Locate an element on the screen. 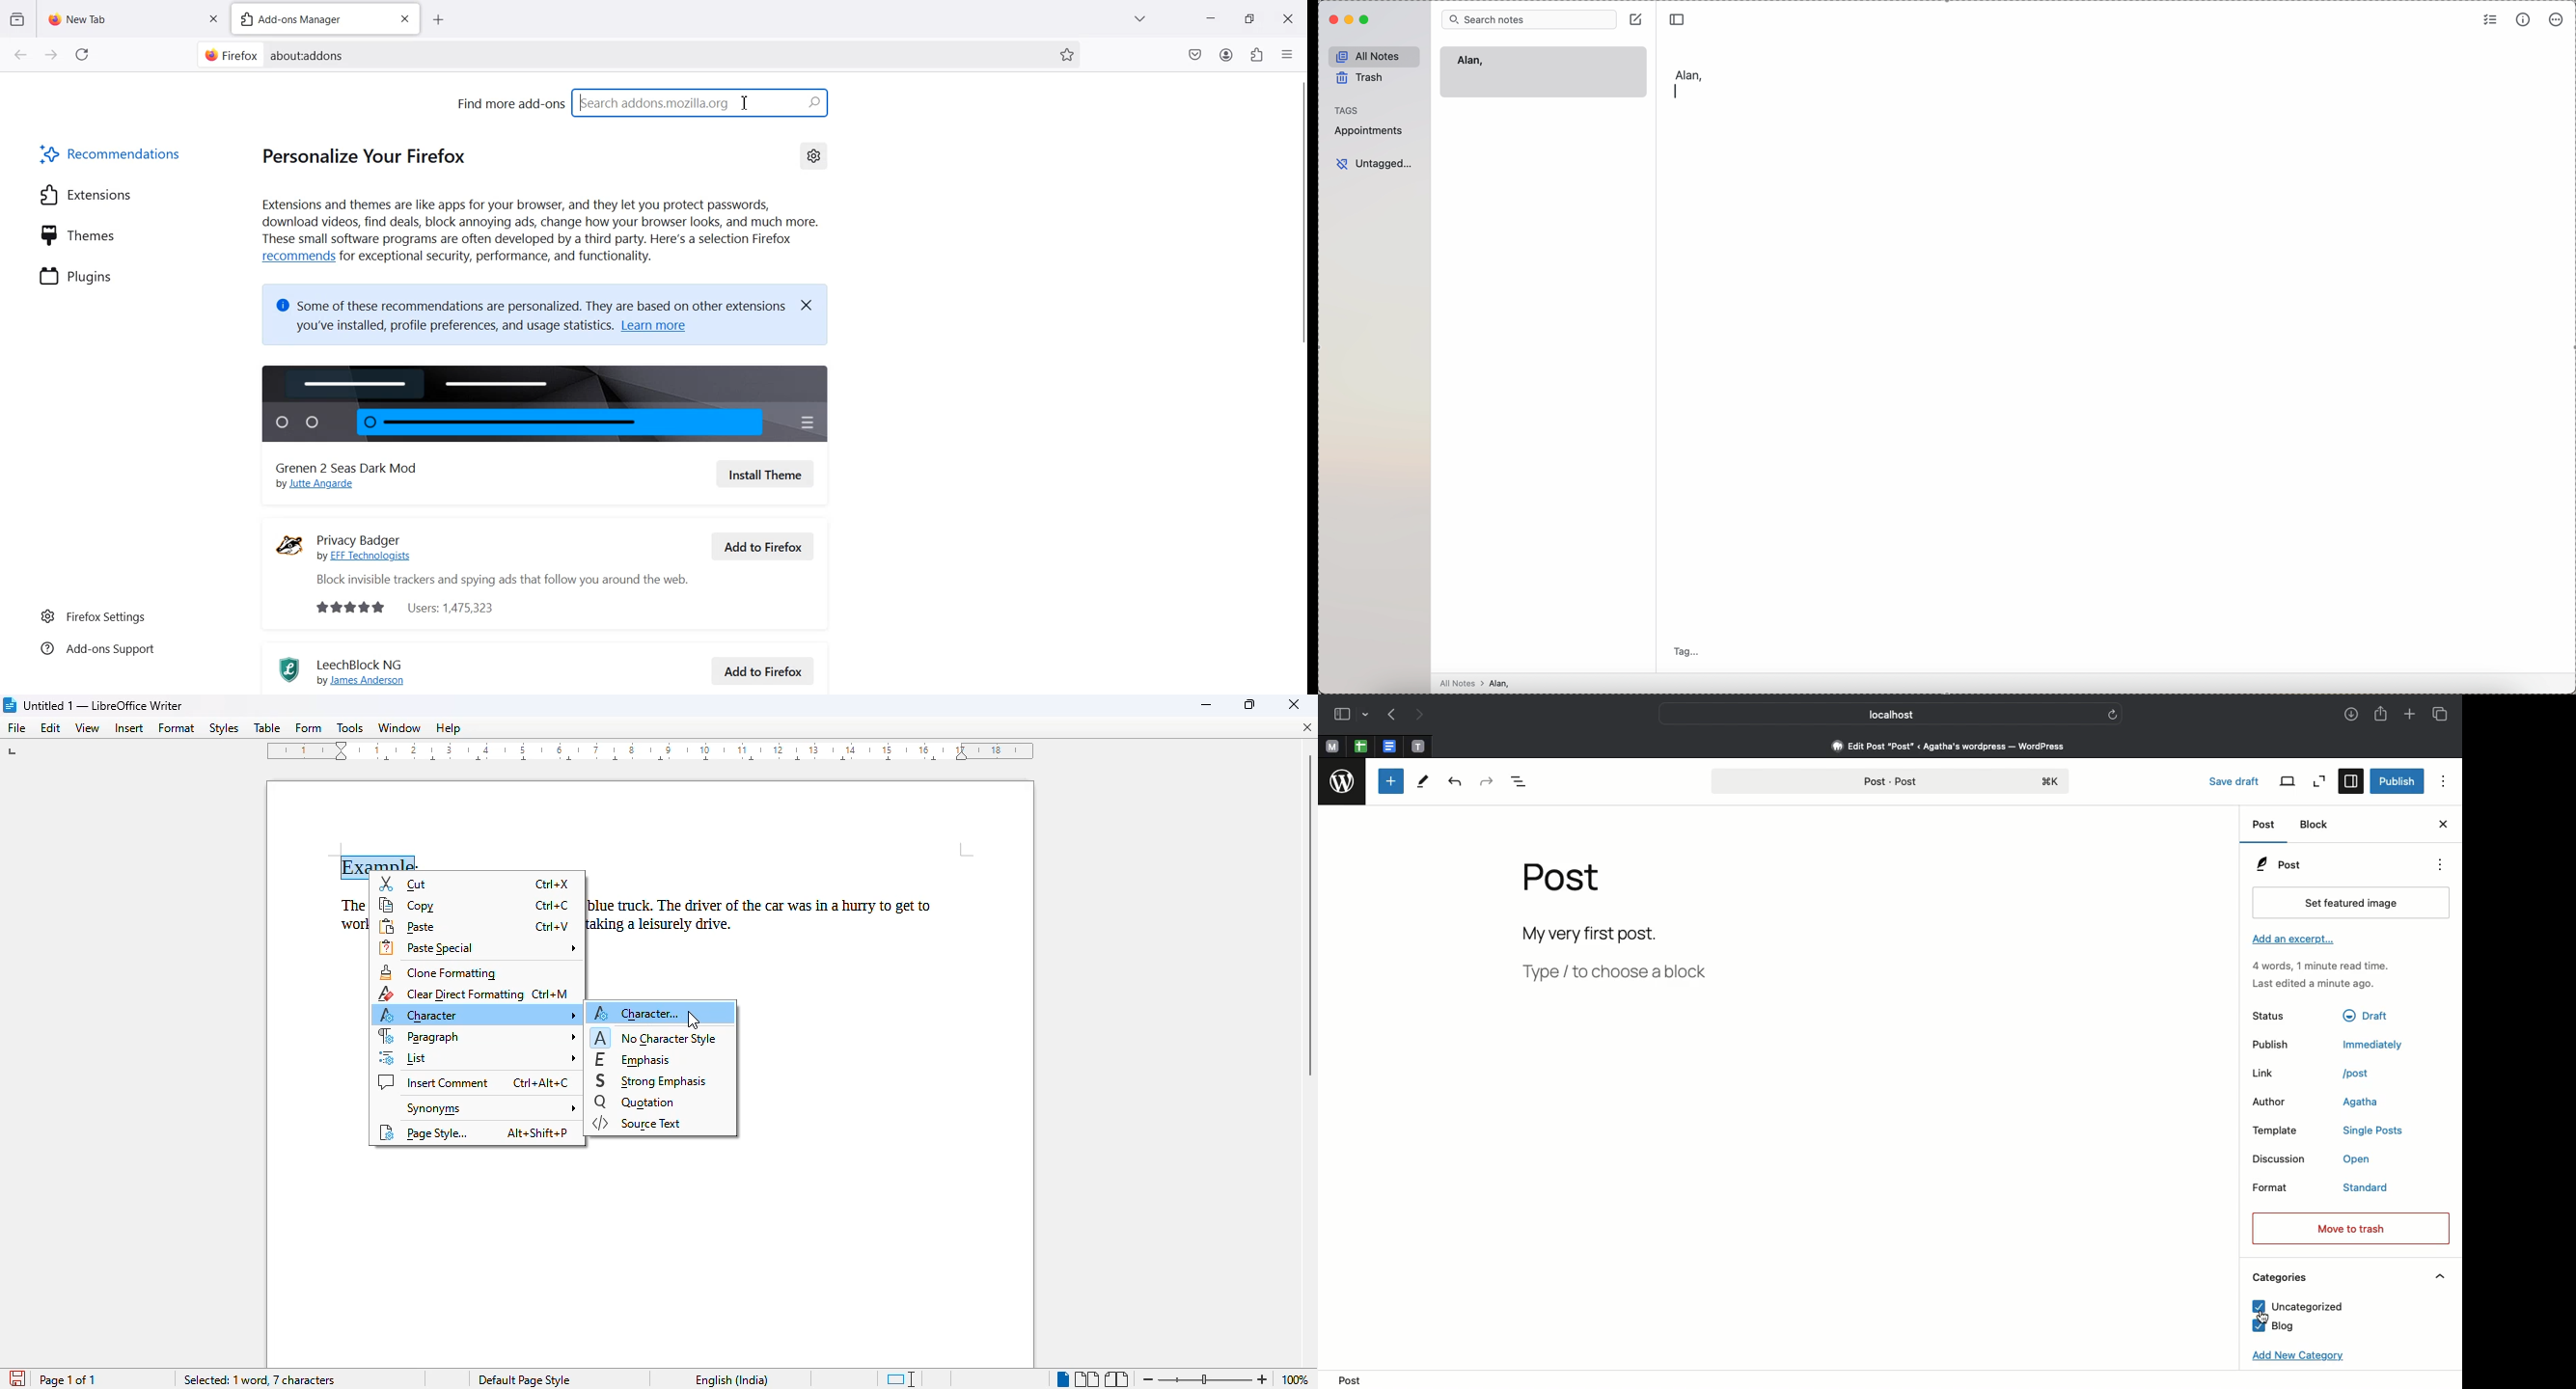 The image size is (2576, 1400). standard selection is located at coordinates (900, 1379).